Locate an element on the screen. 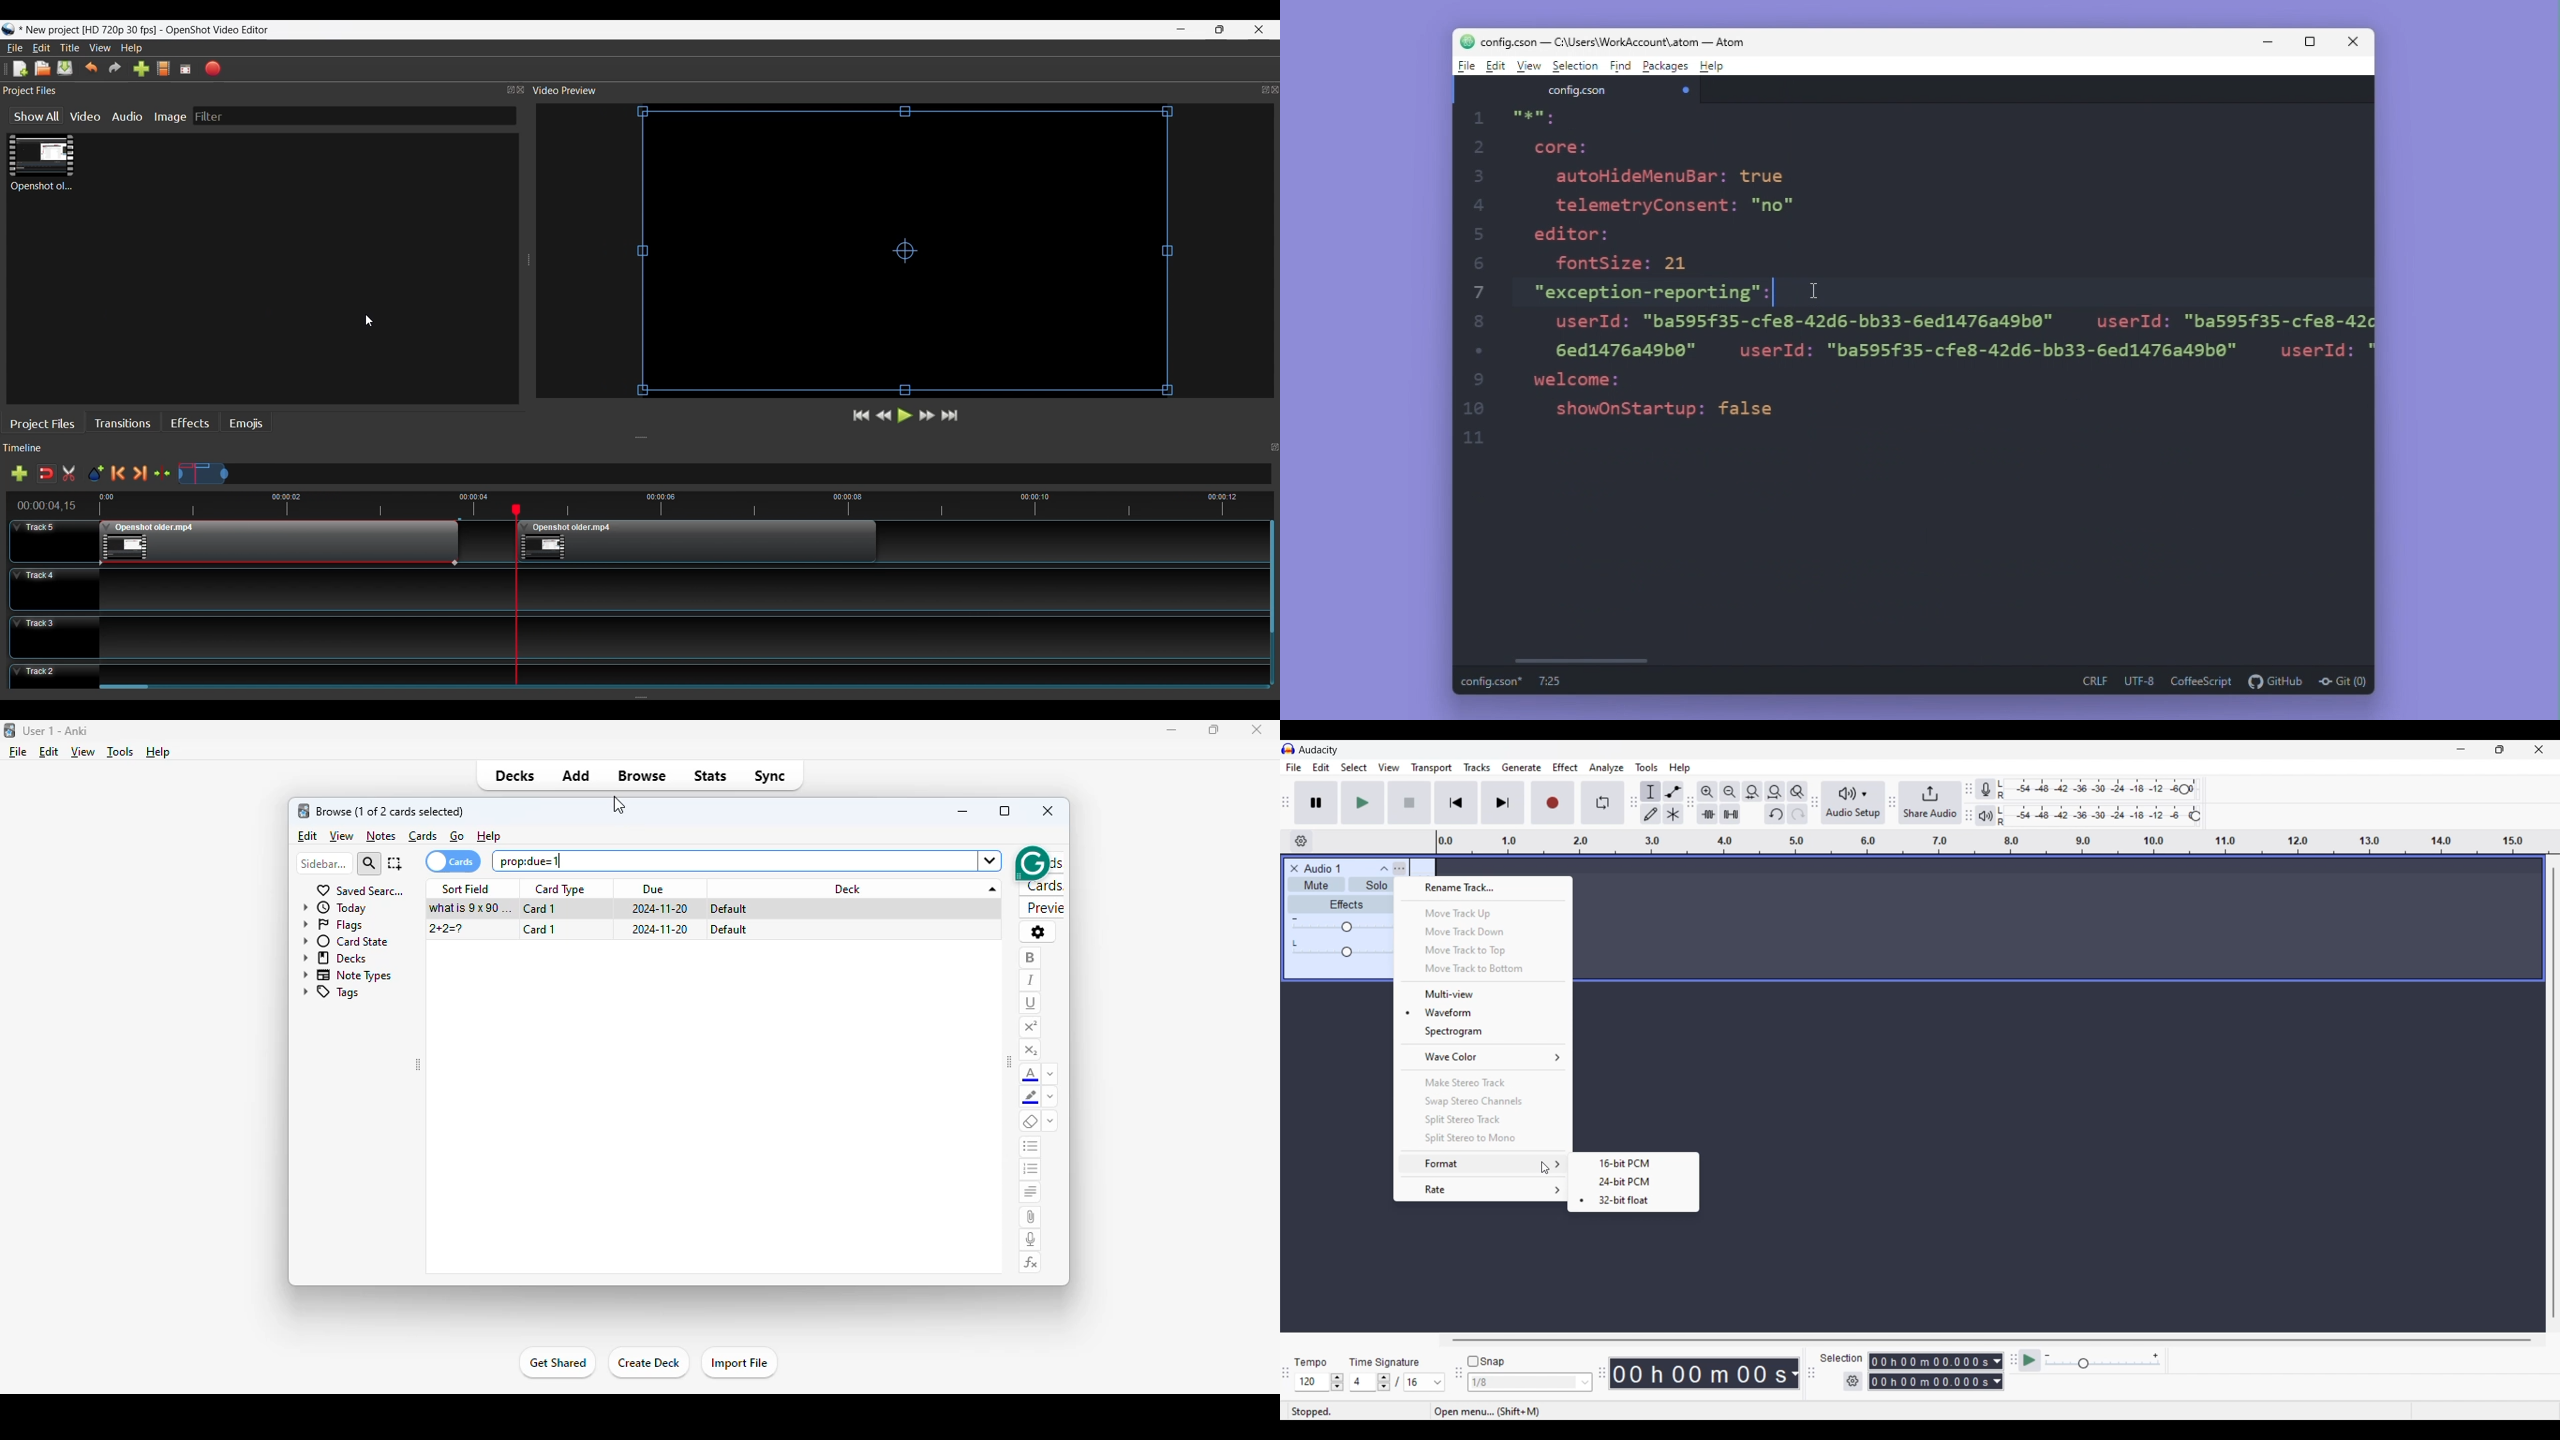 The height and width of the screenshot is (1456, 2576). card state is located at coordinates (348, 941).